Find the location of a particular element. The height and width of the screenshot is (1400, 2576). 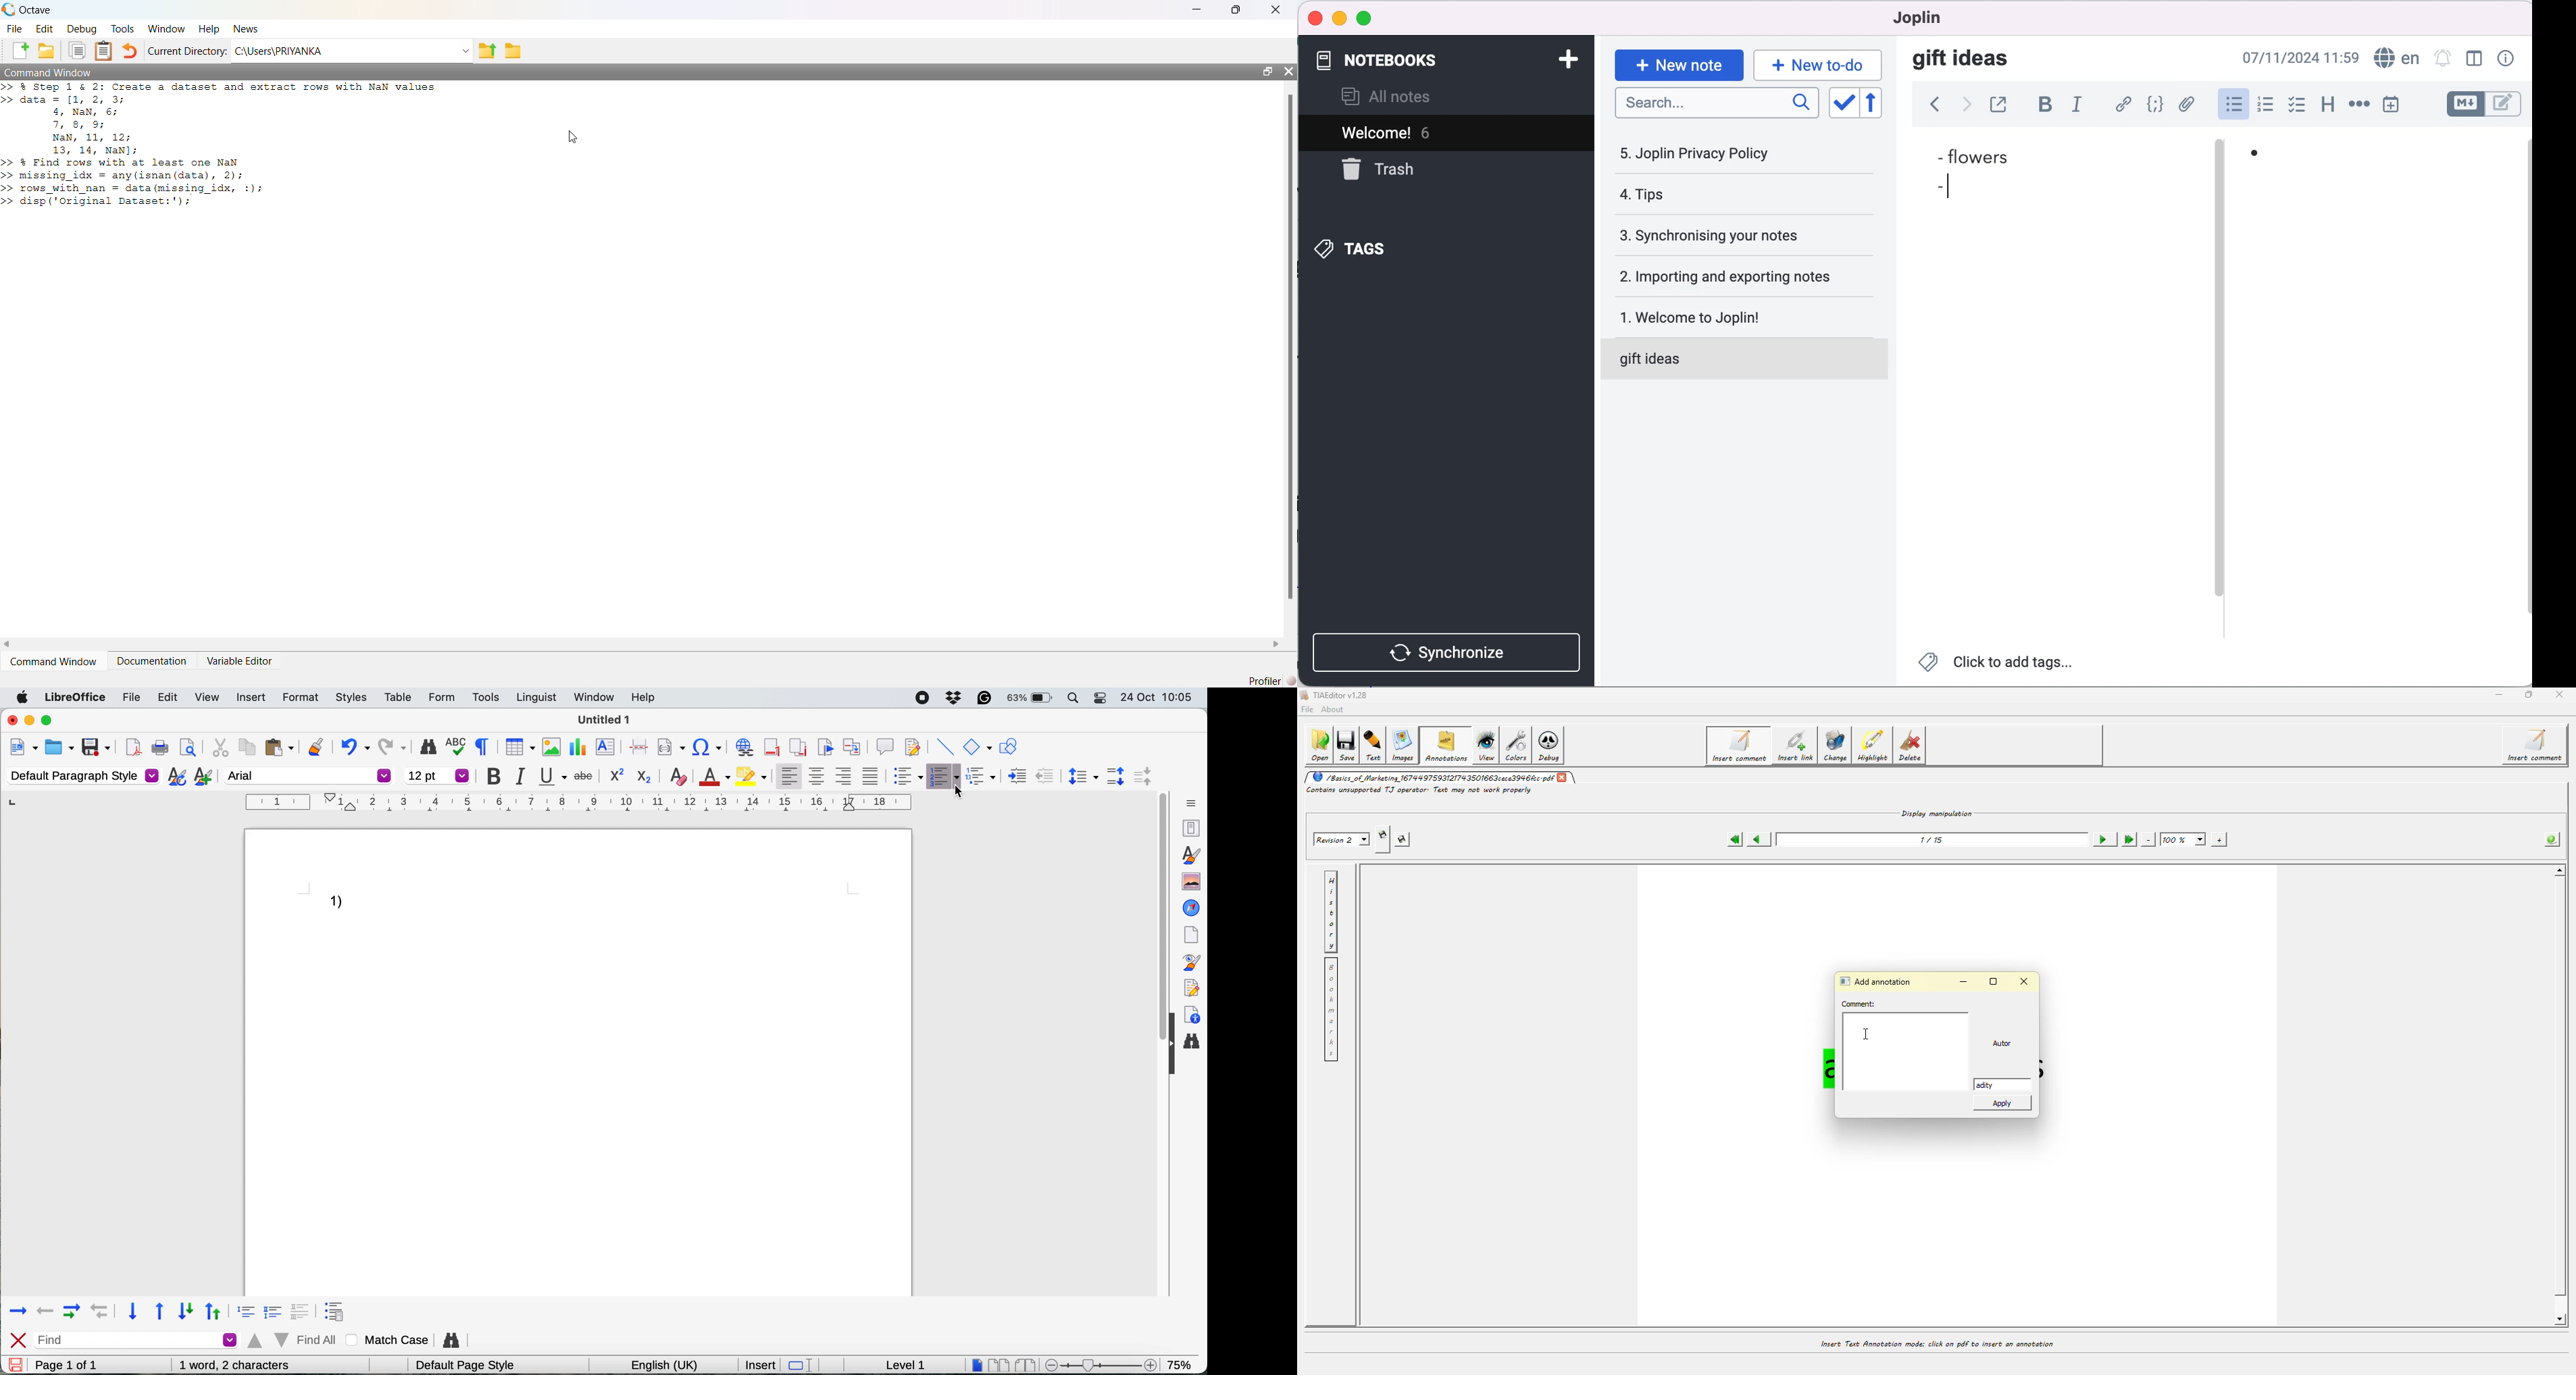

page is located at coordinates (1190, 933).